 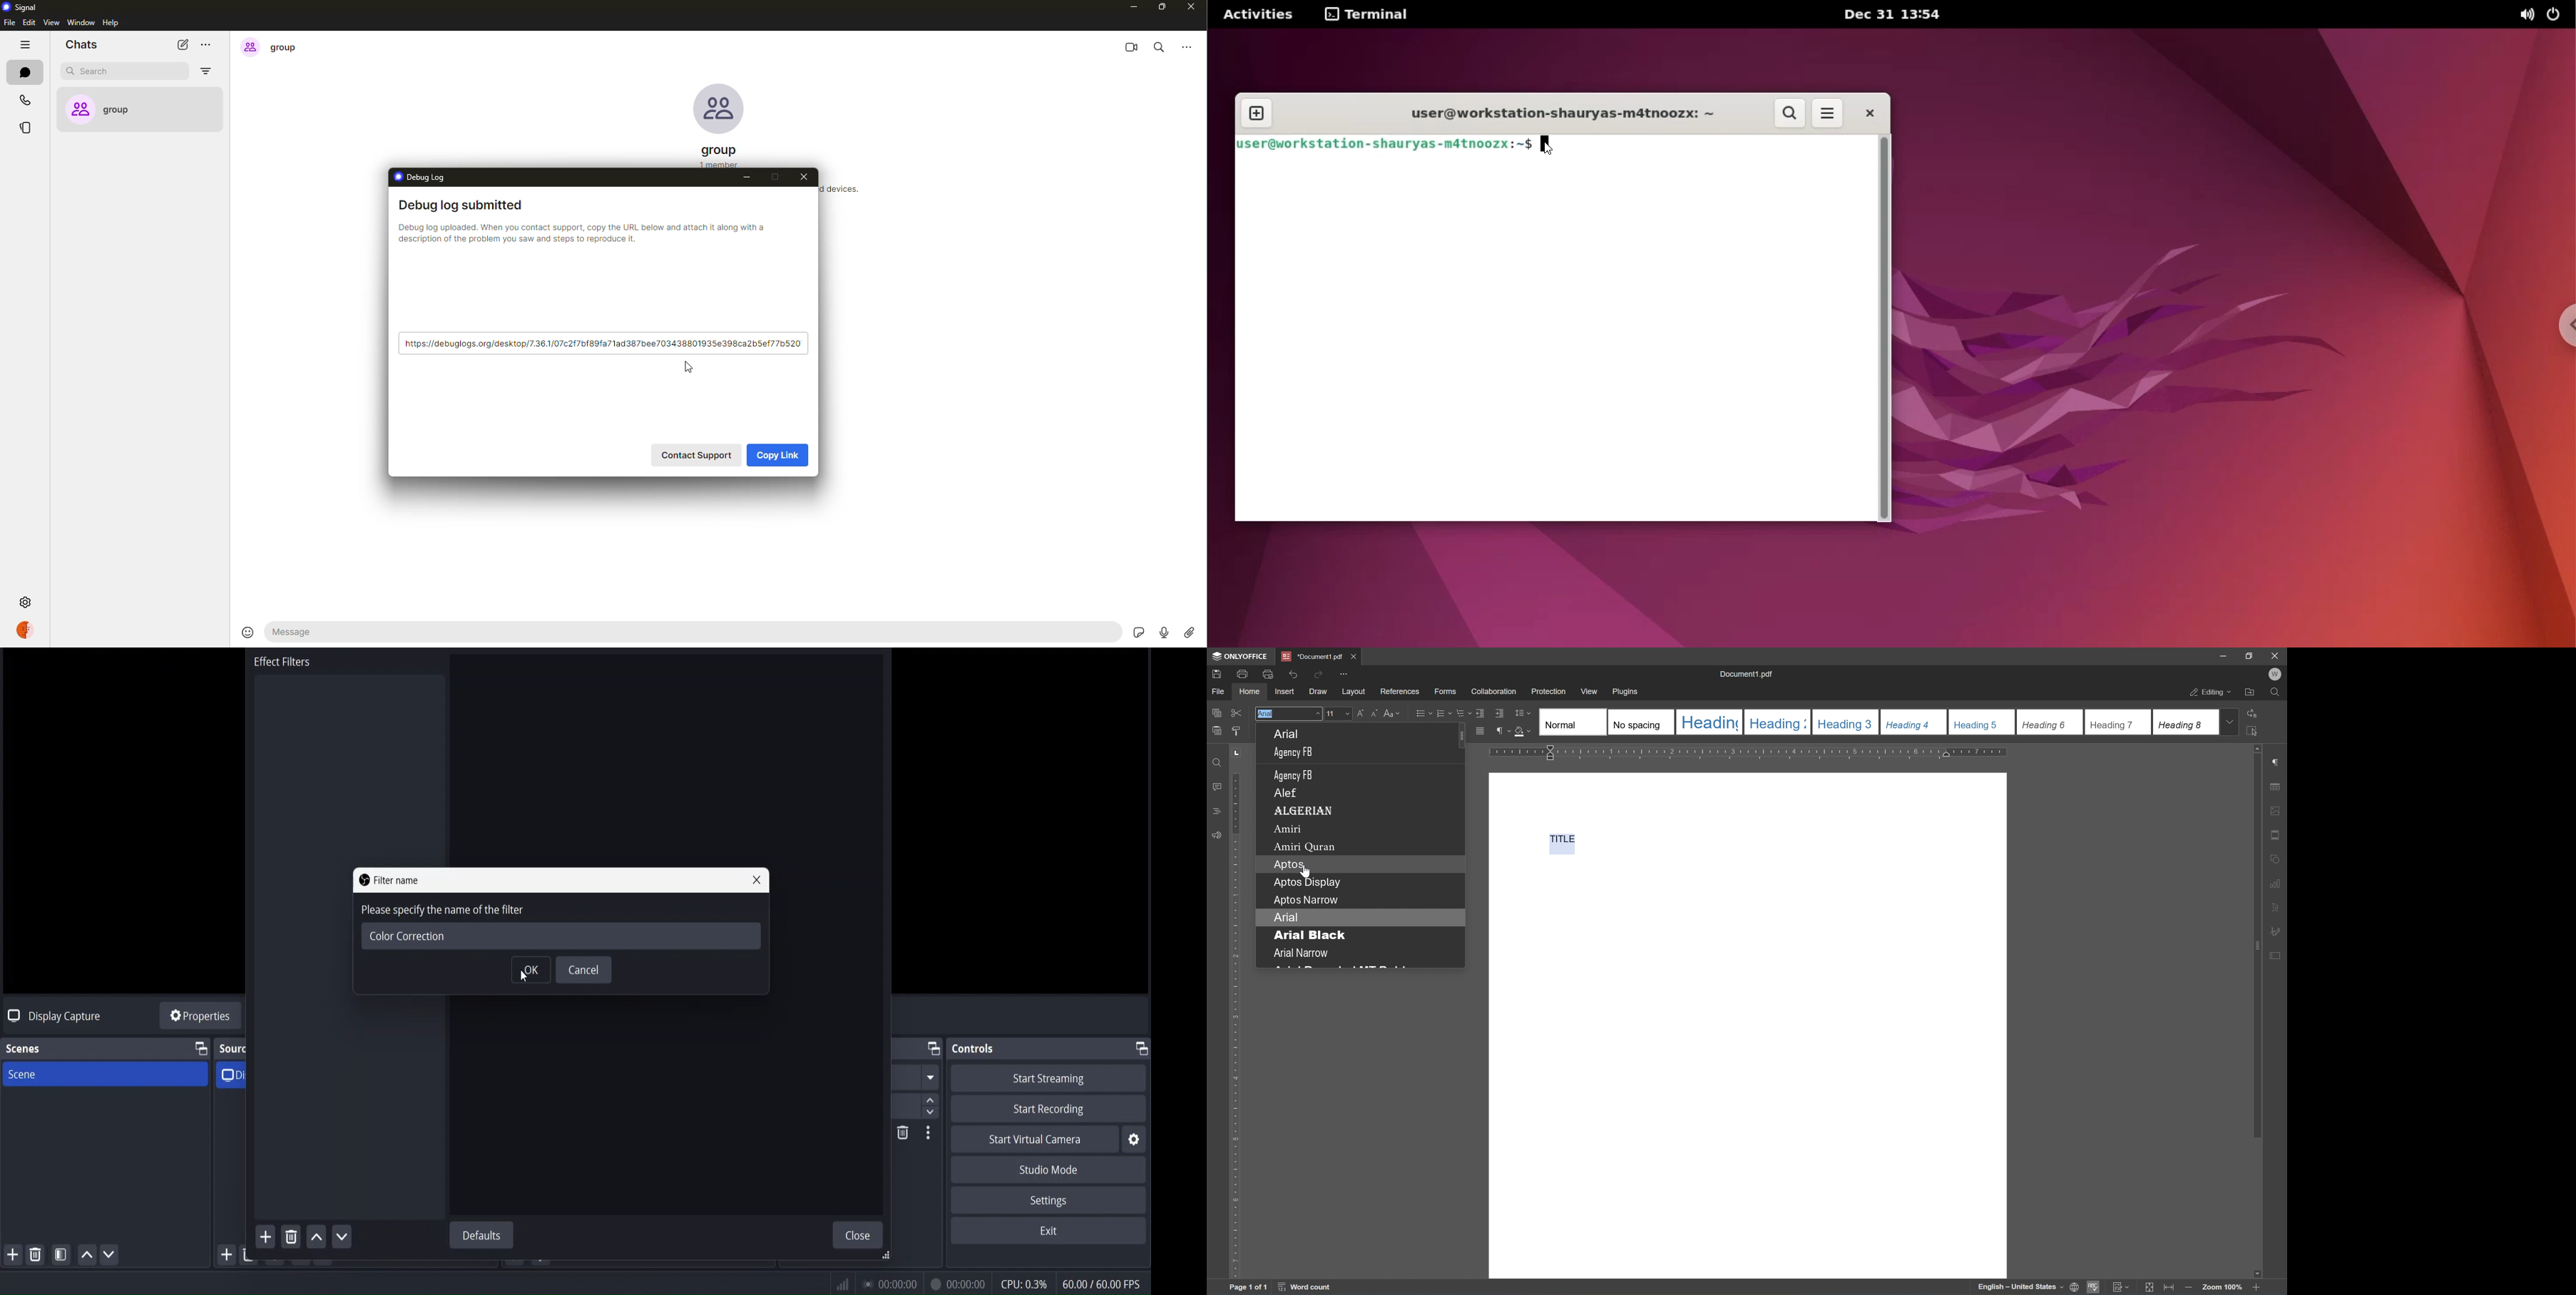 What do you see at coordinates (31, 631) in the screenshot?
I see `profile` at bounding box center [31, 631].